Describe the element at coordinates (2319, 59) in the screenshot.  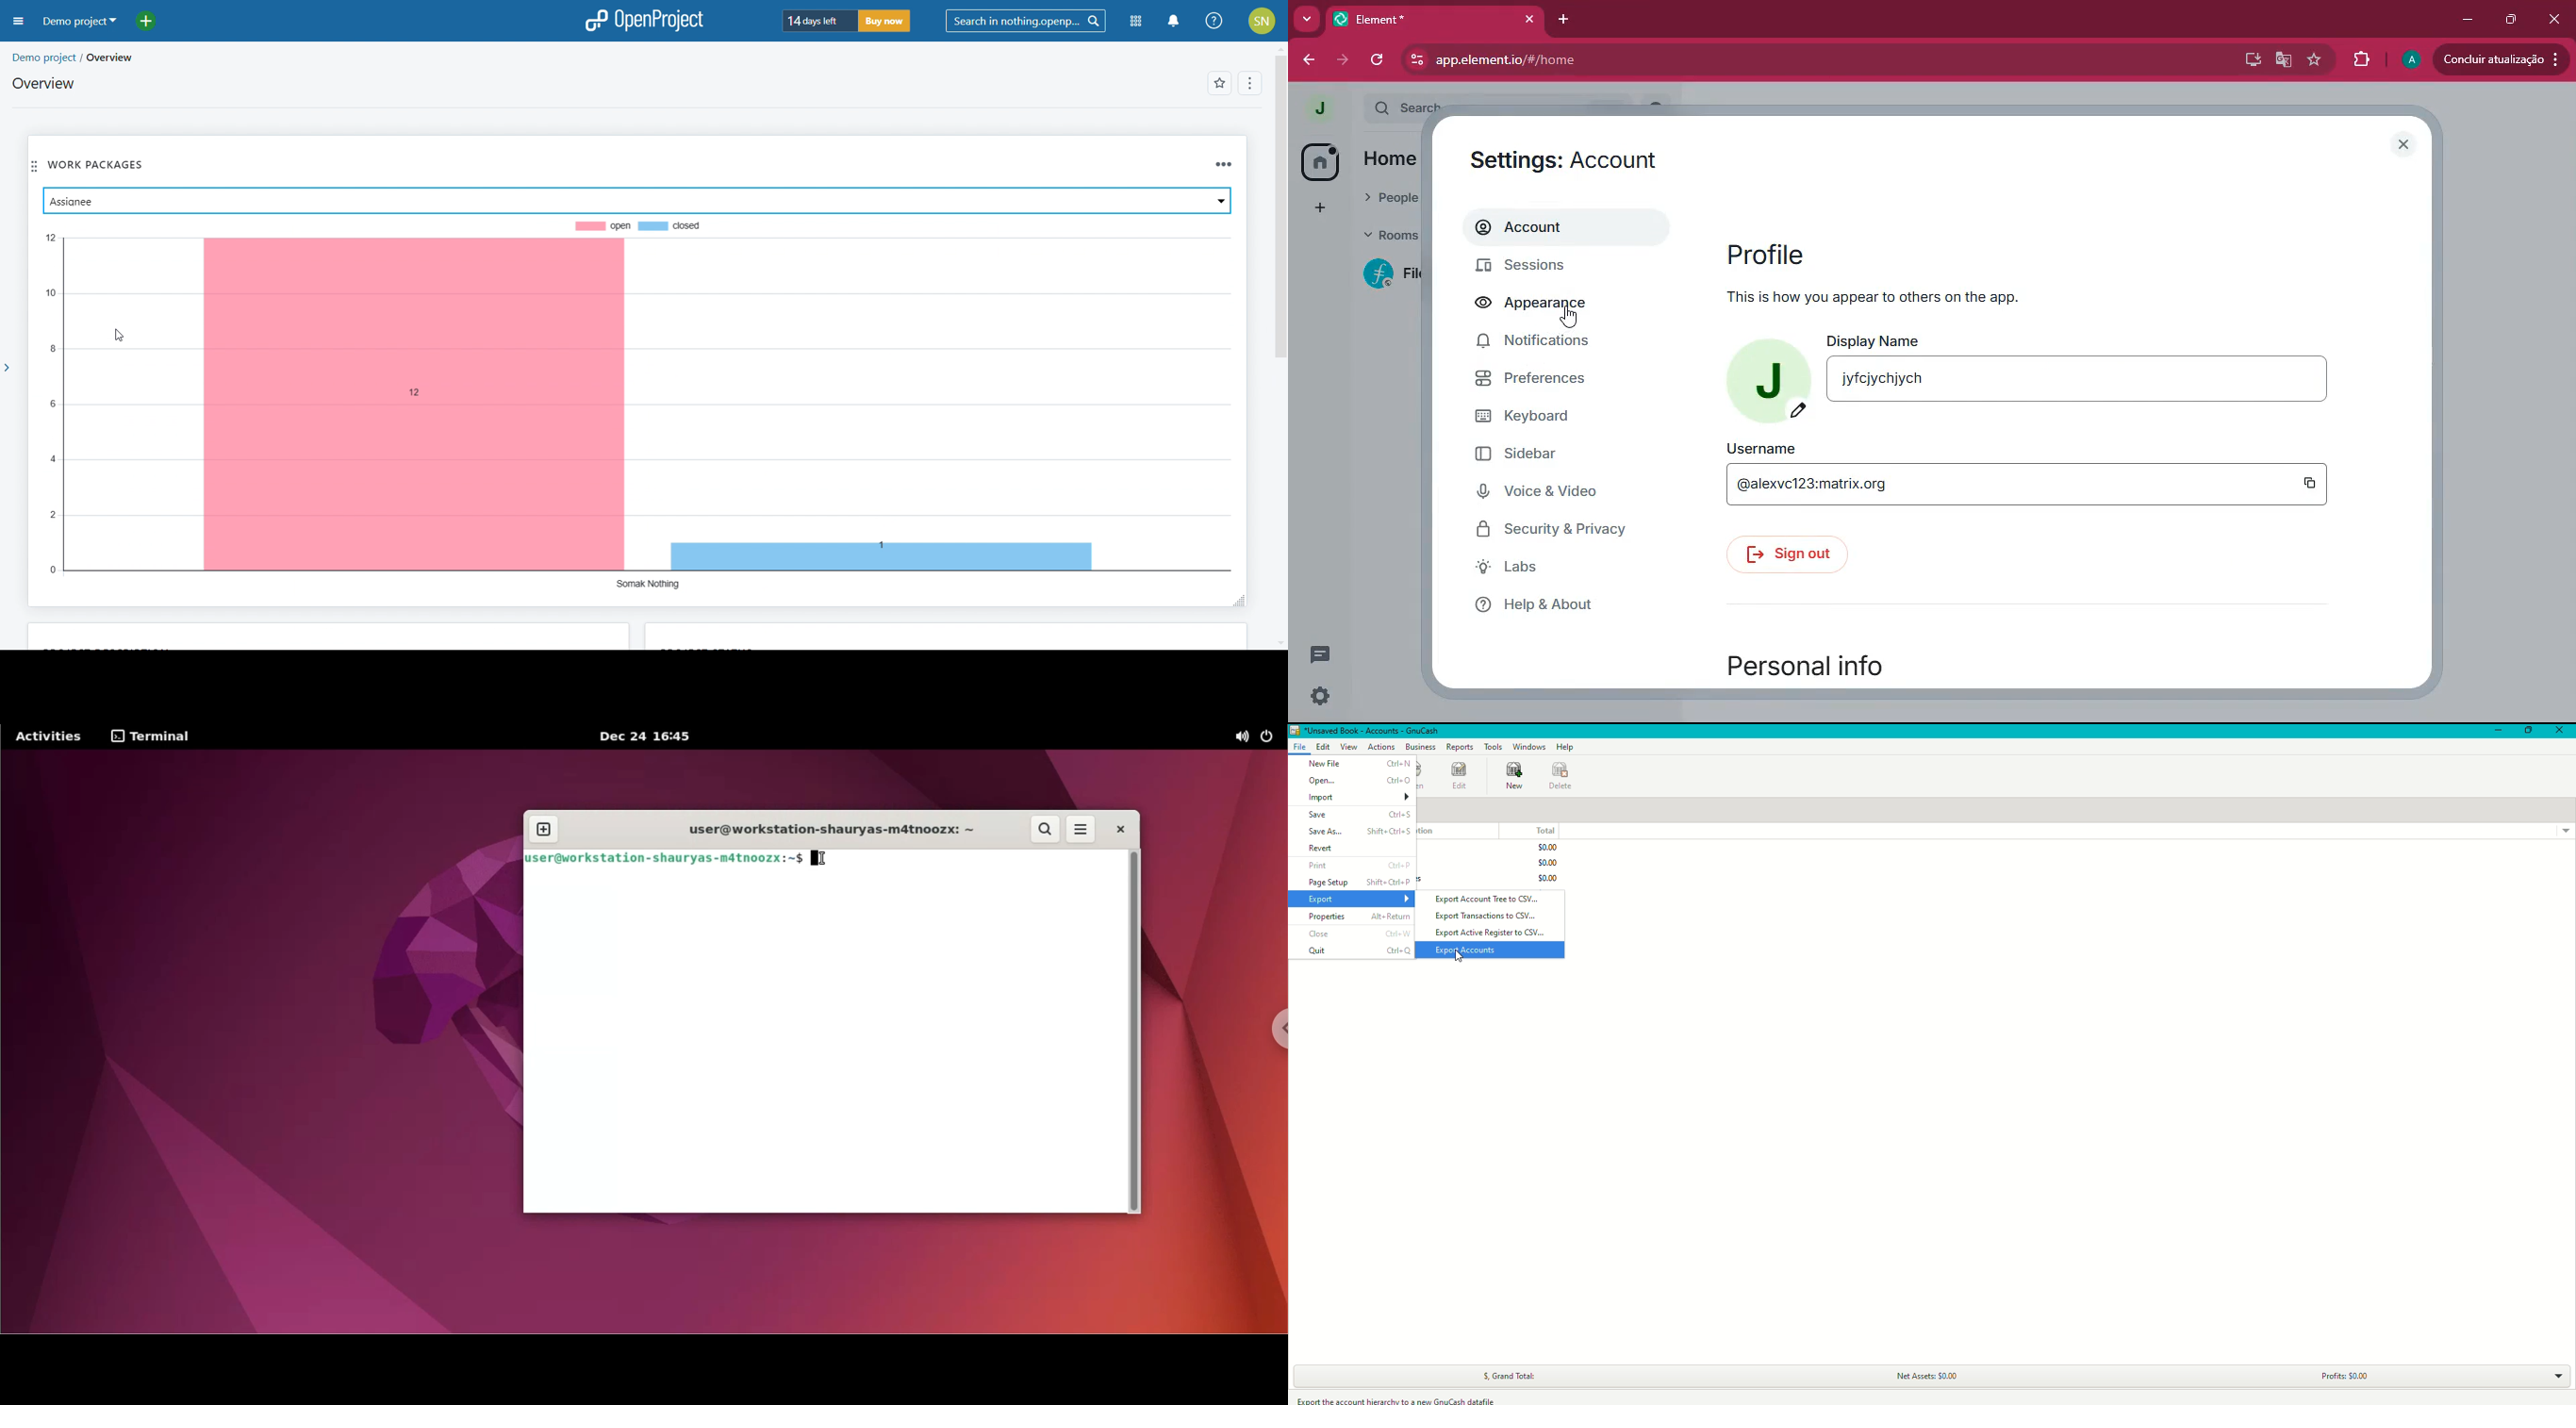
I see `favourite` at that location.